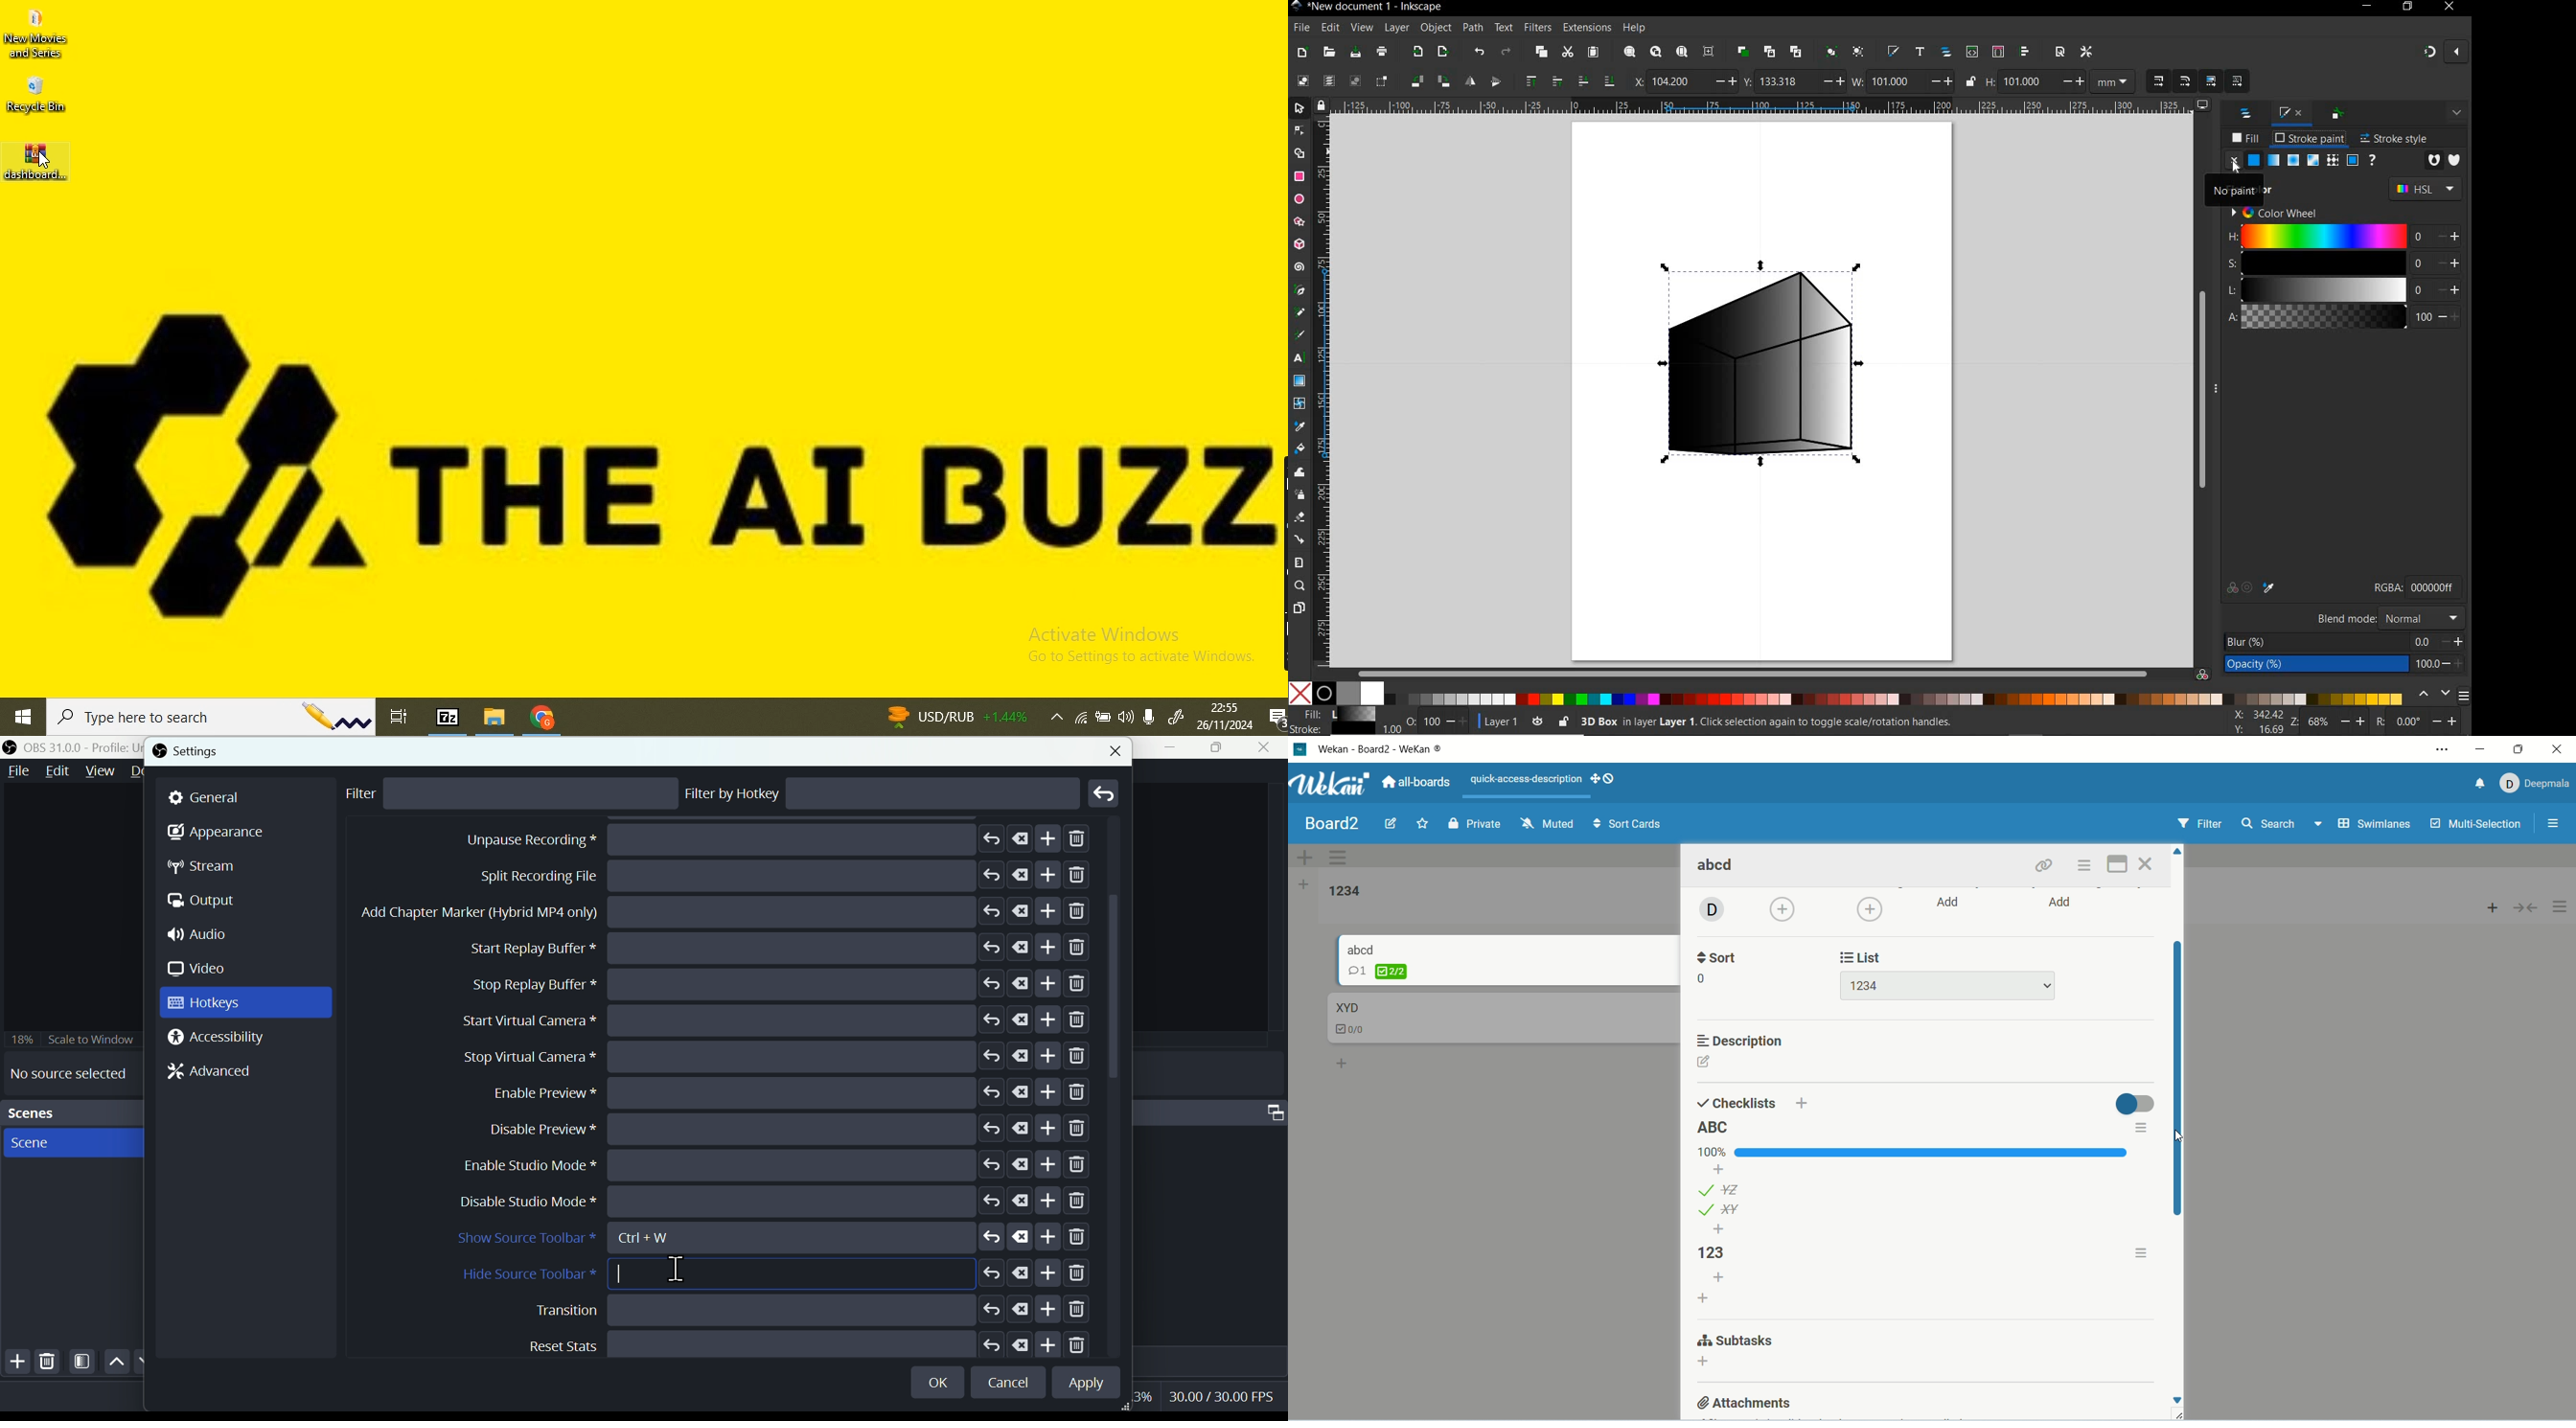 The width and height of the screenshot is (2576, 1428). What do you see at coordinates (1360, 28) in the screenshot?
I see `VIEW` at bounding box center [1360, 28].